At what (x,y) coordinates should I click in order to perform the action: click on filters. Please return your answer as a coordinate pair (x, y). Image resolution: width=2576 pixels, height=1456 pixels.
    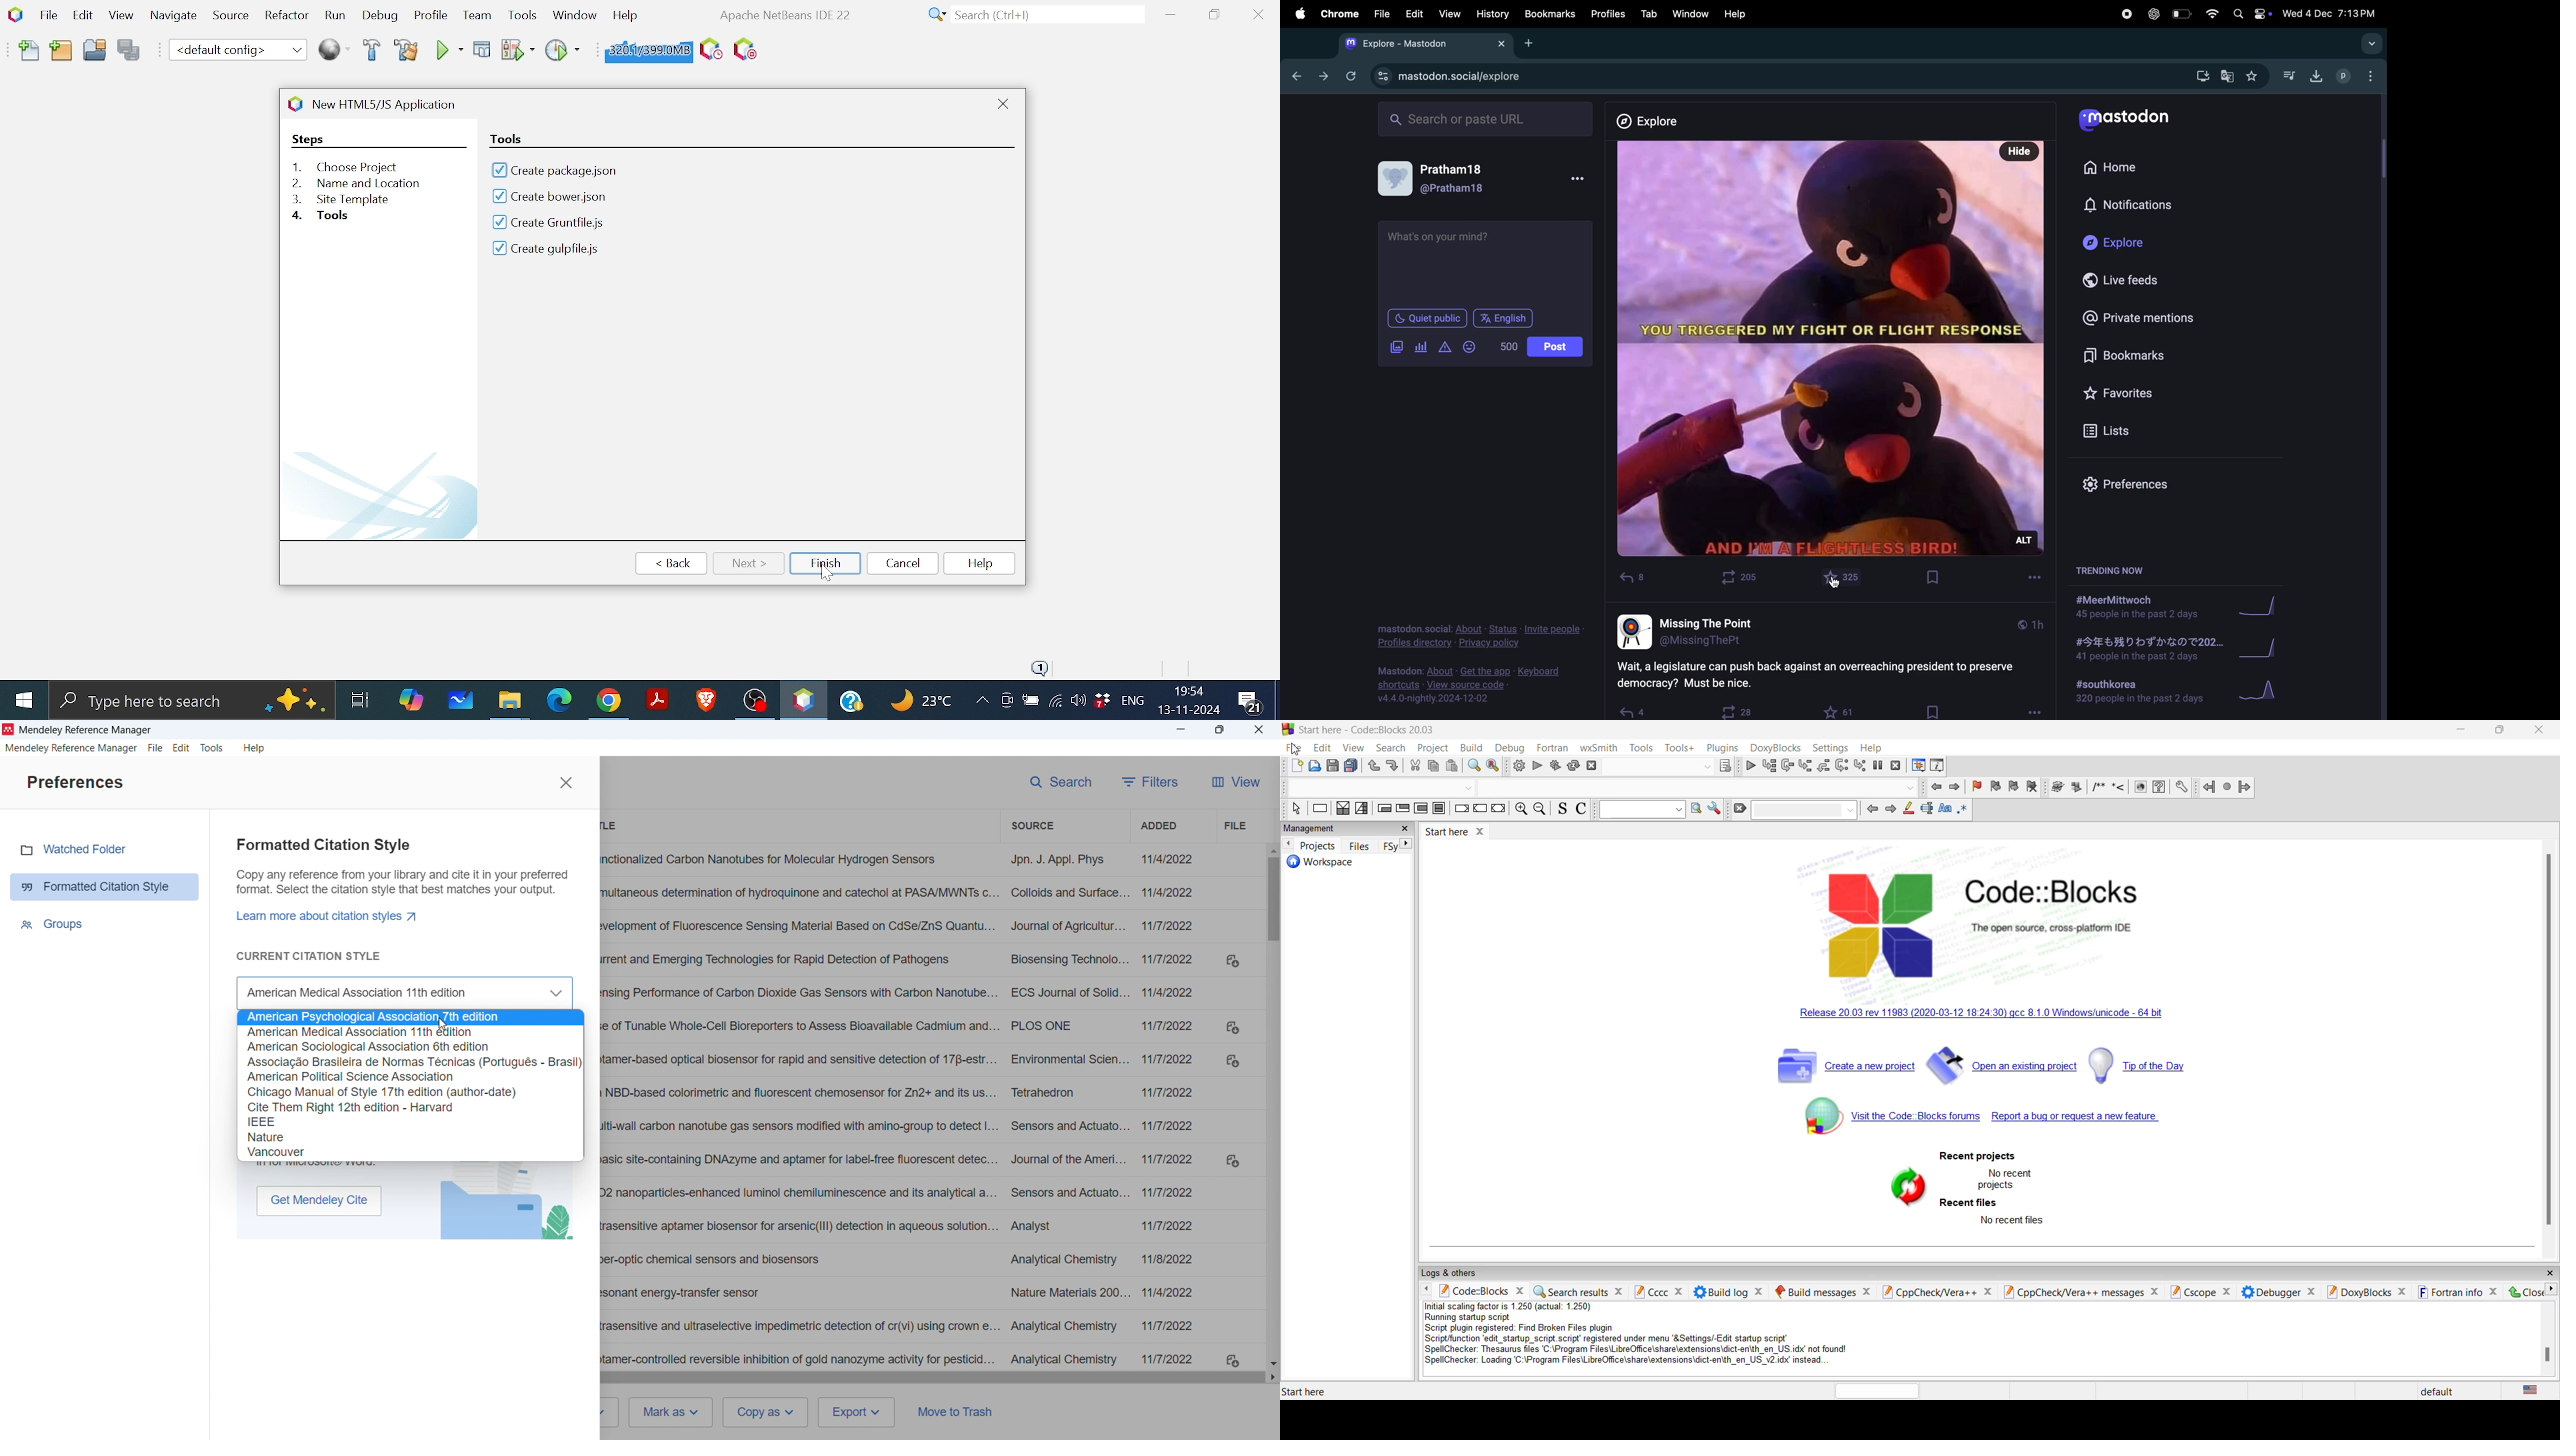
    Looking at the image, I should click on (1151, 782).